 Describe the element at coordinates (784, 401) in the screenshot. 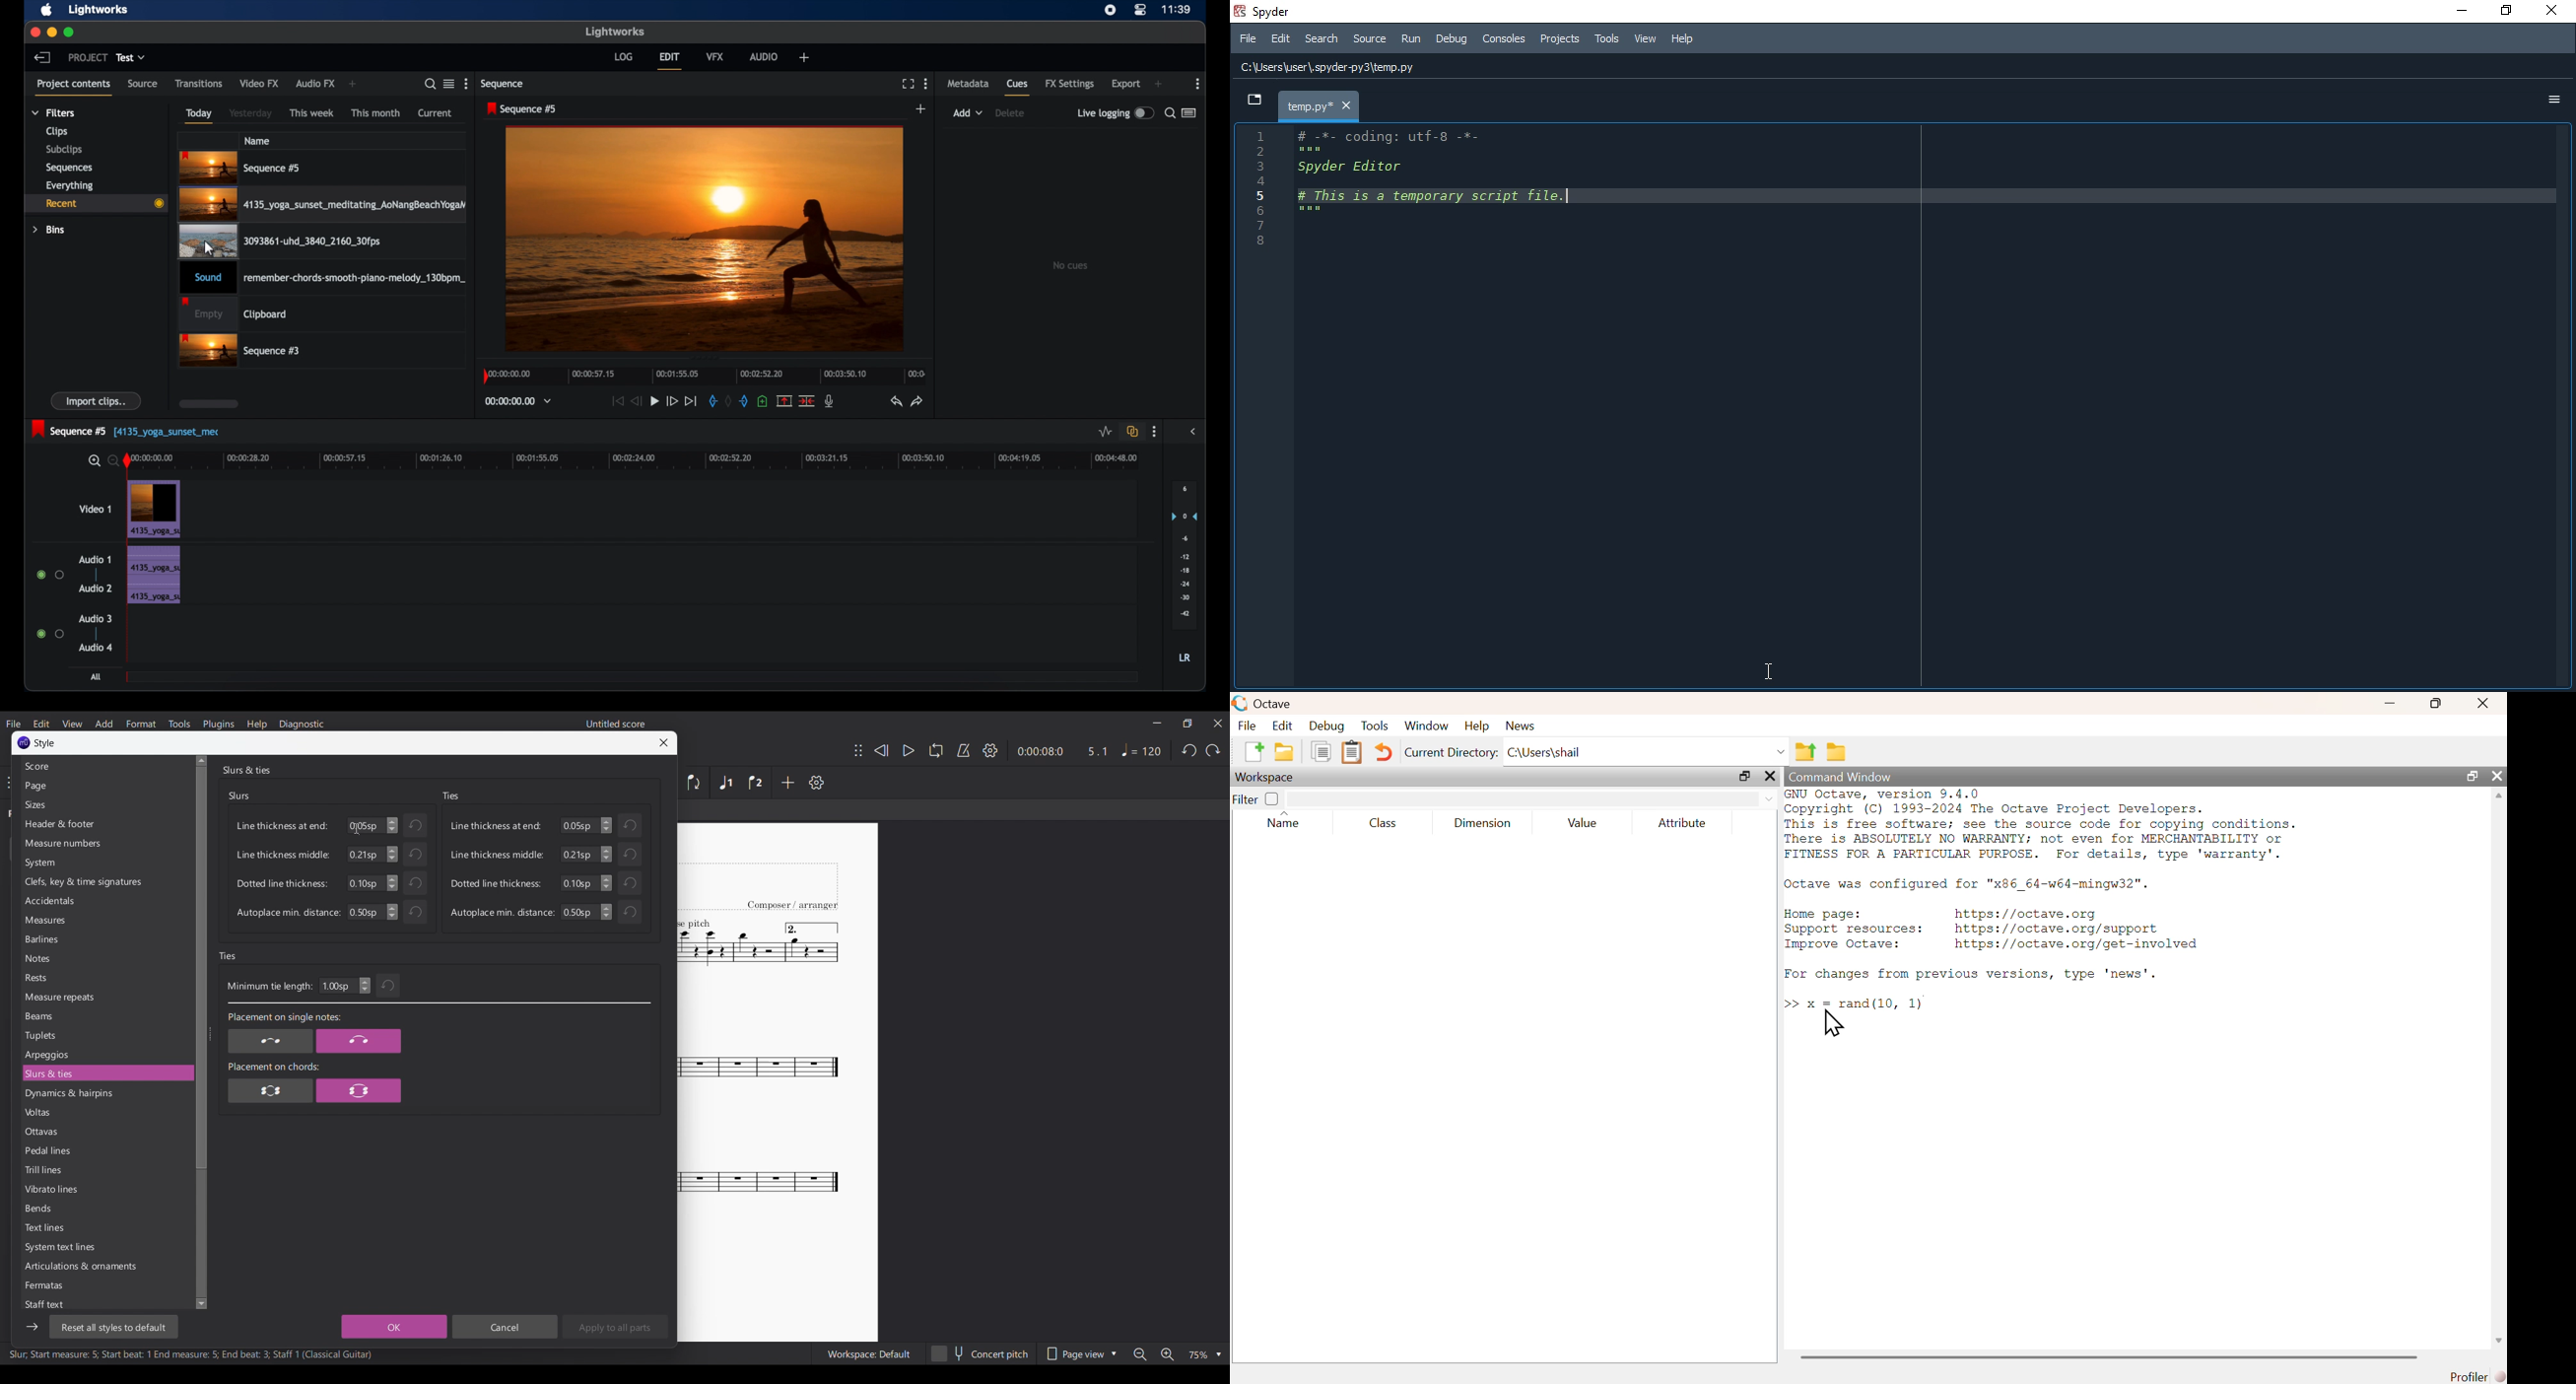

I see `remove  marked section` at that location.